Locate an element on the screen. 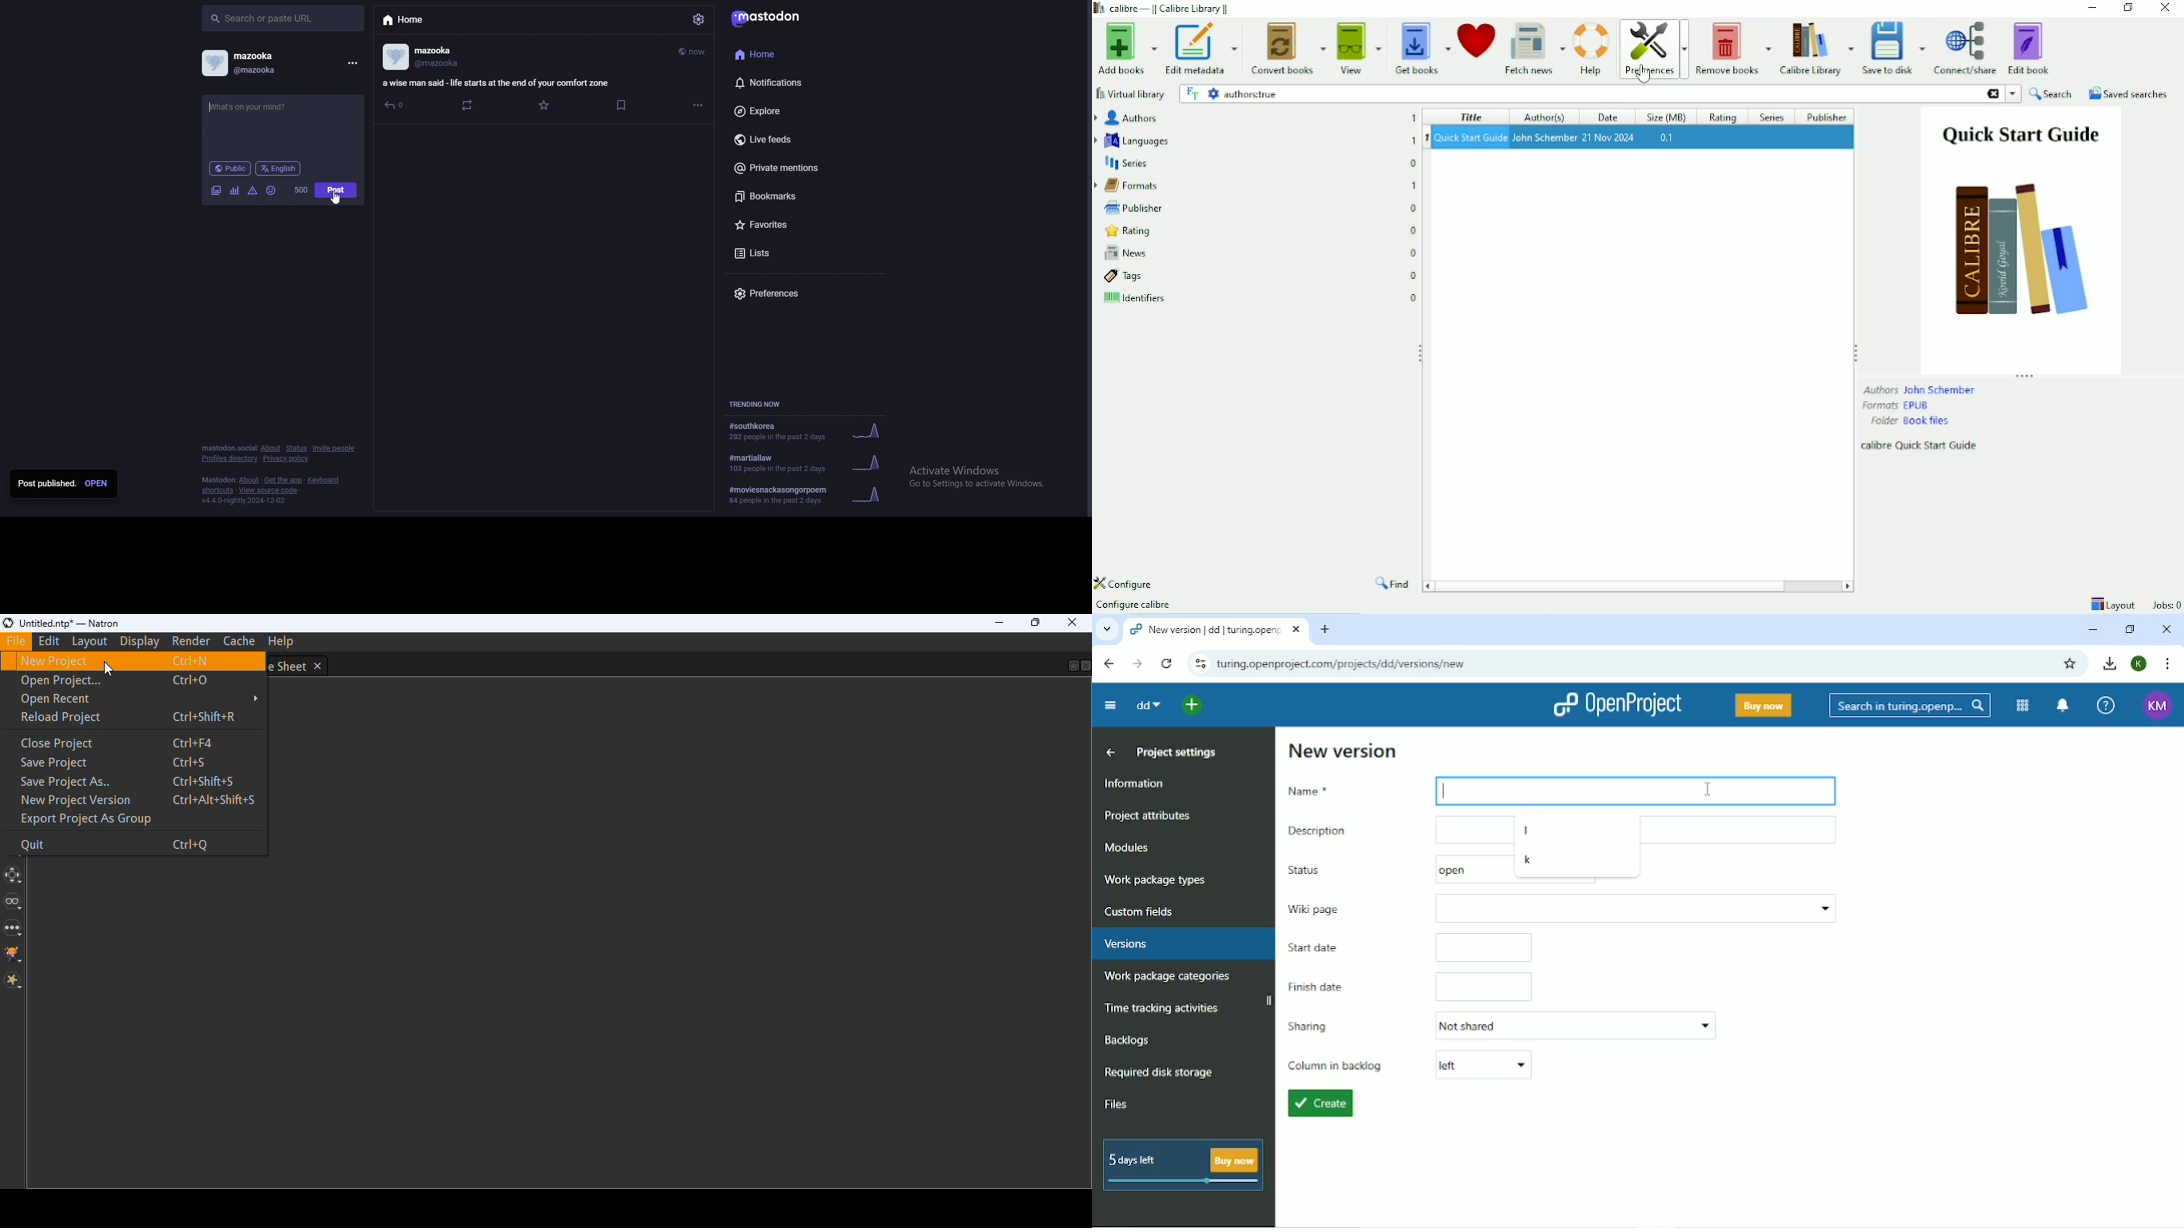 The image size is (2184, 1232). polls is located at coordinates (234, 191).